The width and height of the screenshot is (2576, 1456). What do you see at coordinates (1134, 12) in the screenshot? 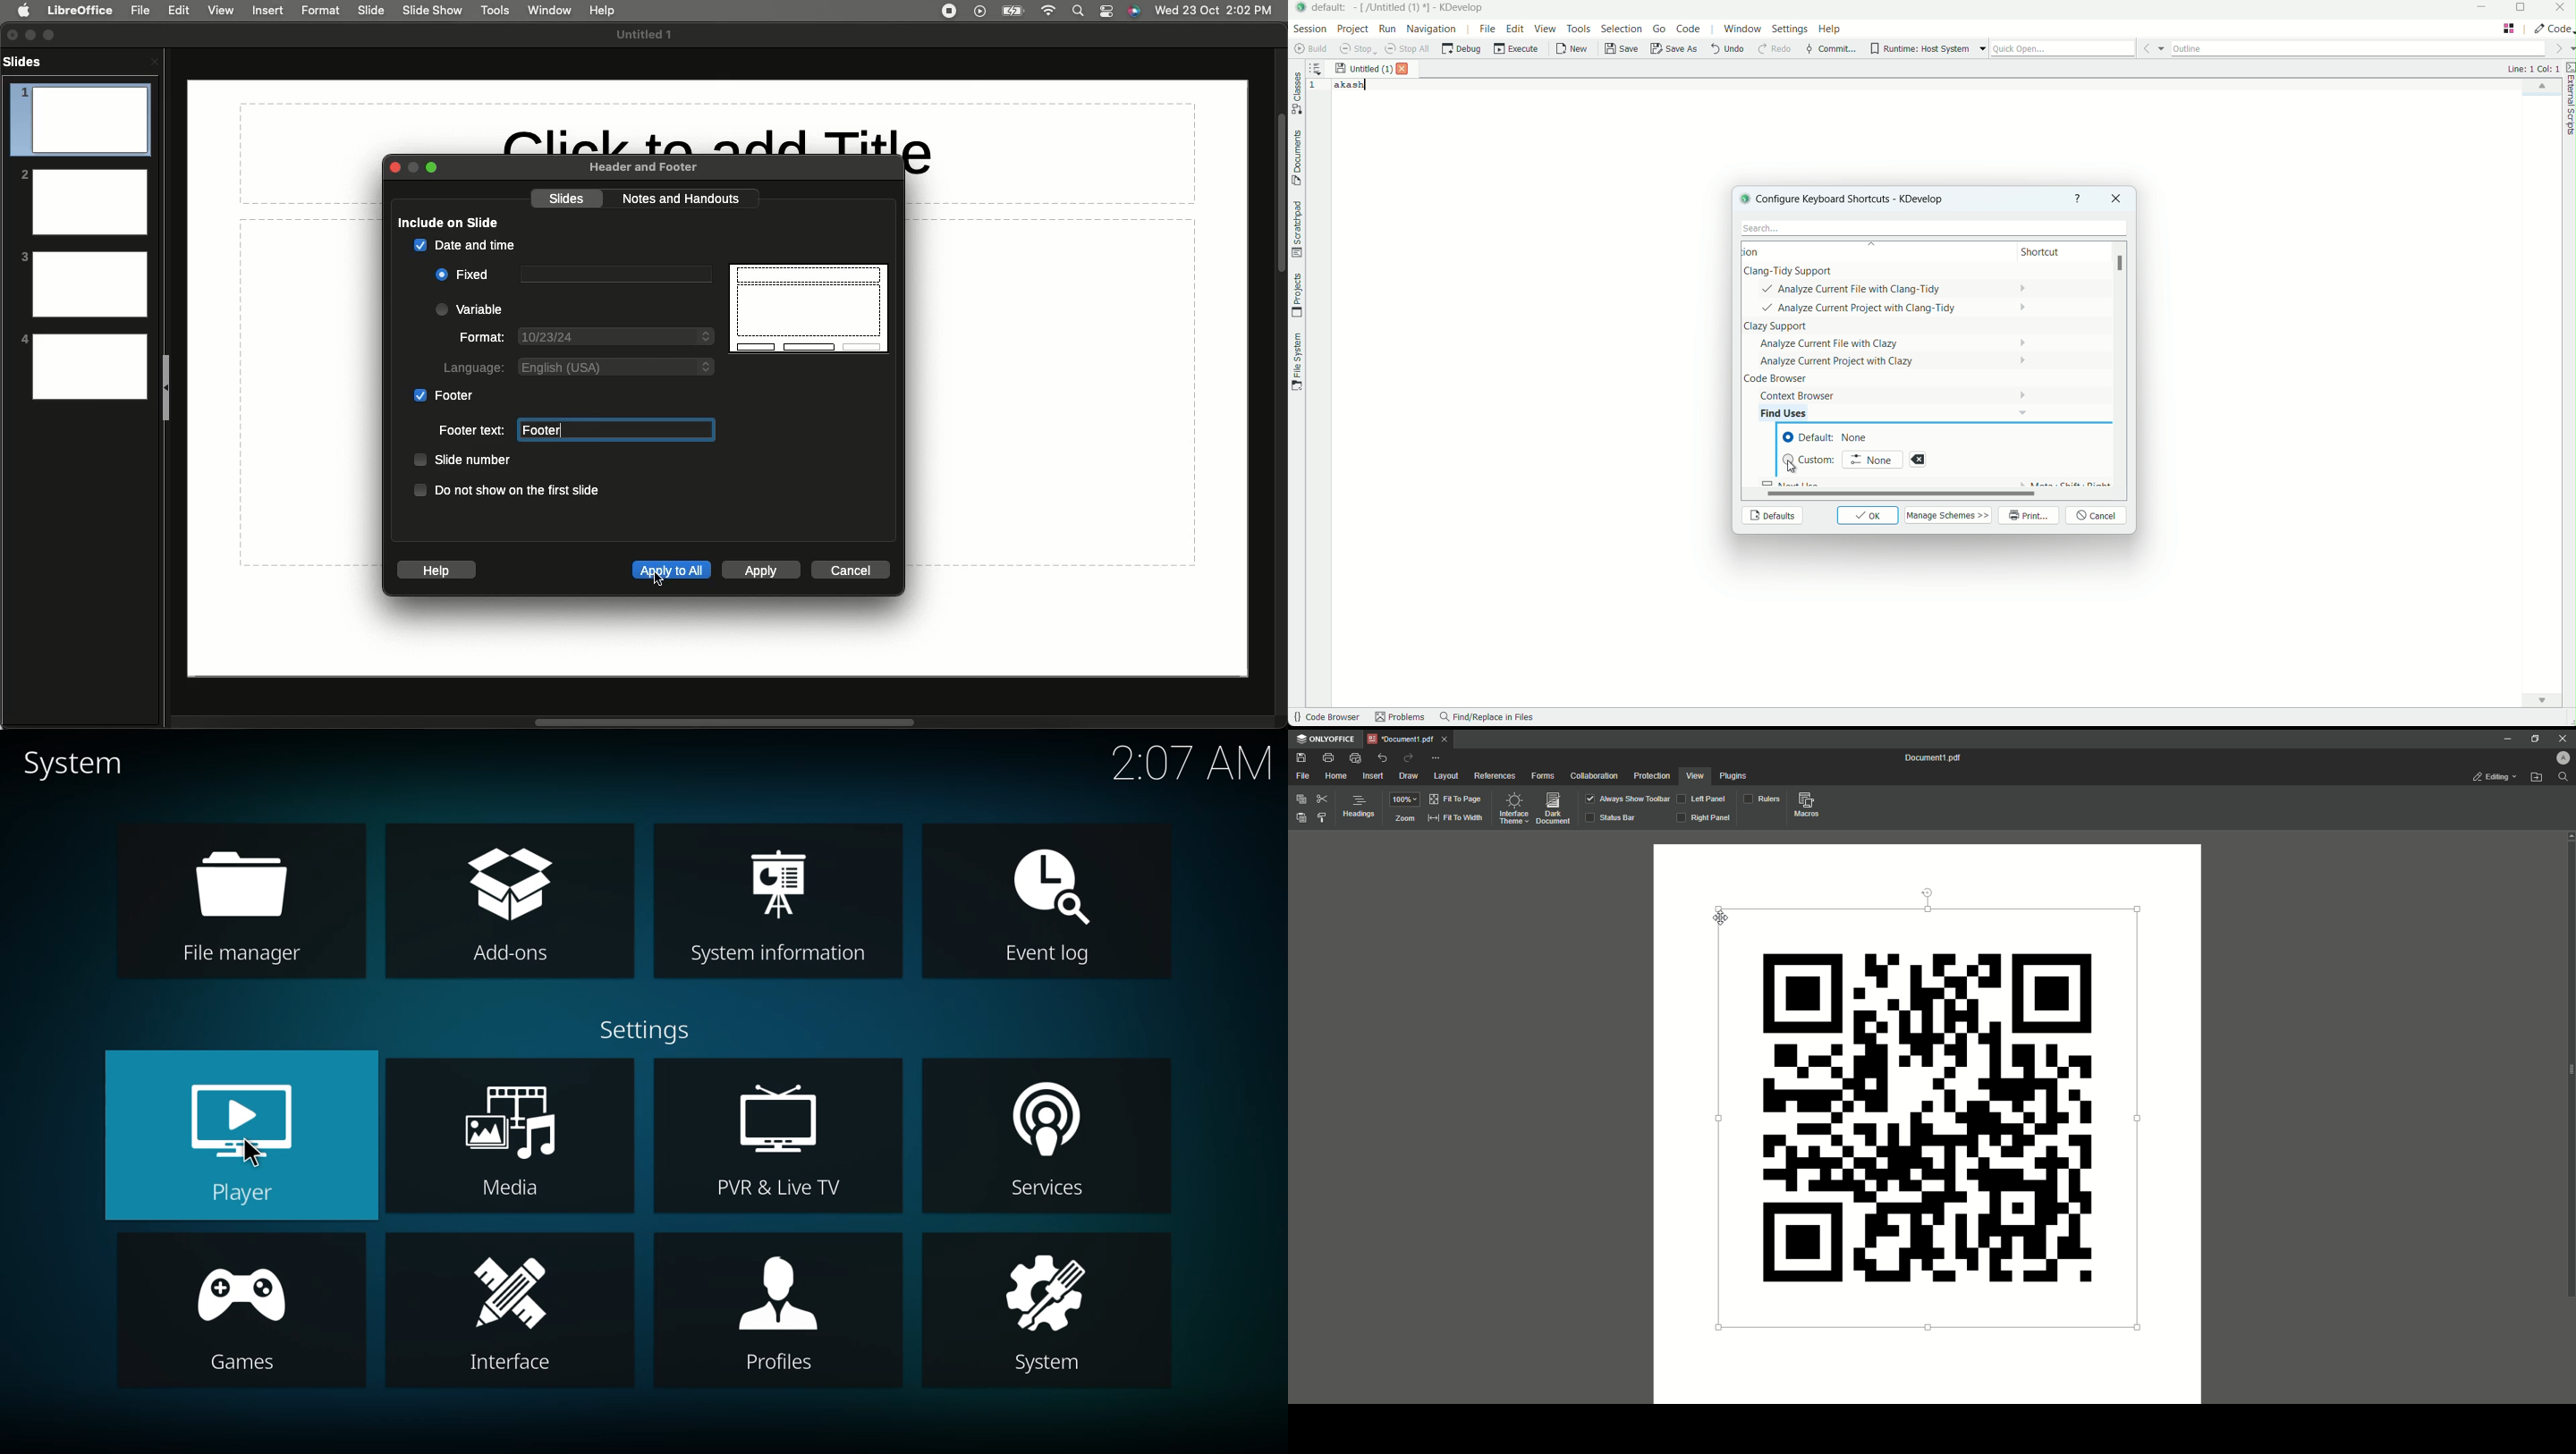
I see `Voice control` at bounding box center [1134, 12].